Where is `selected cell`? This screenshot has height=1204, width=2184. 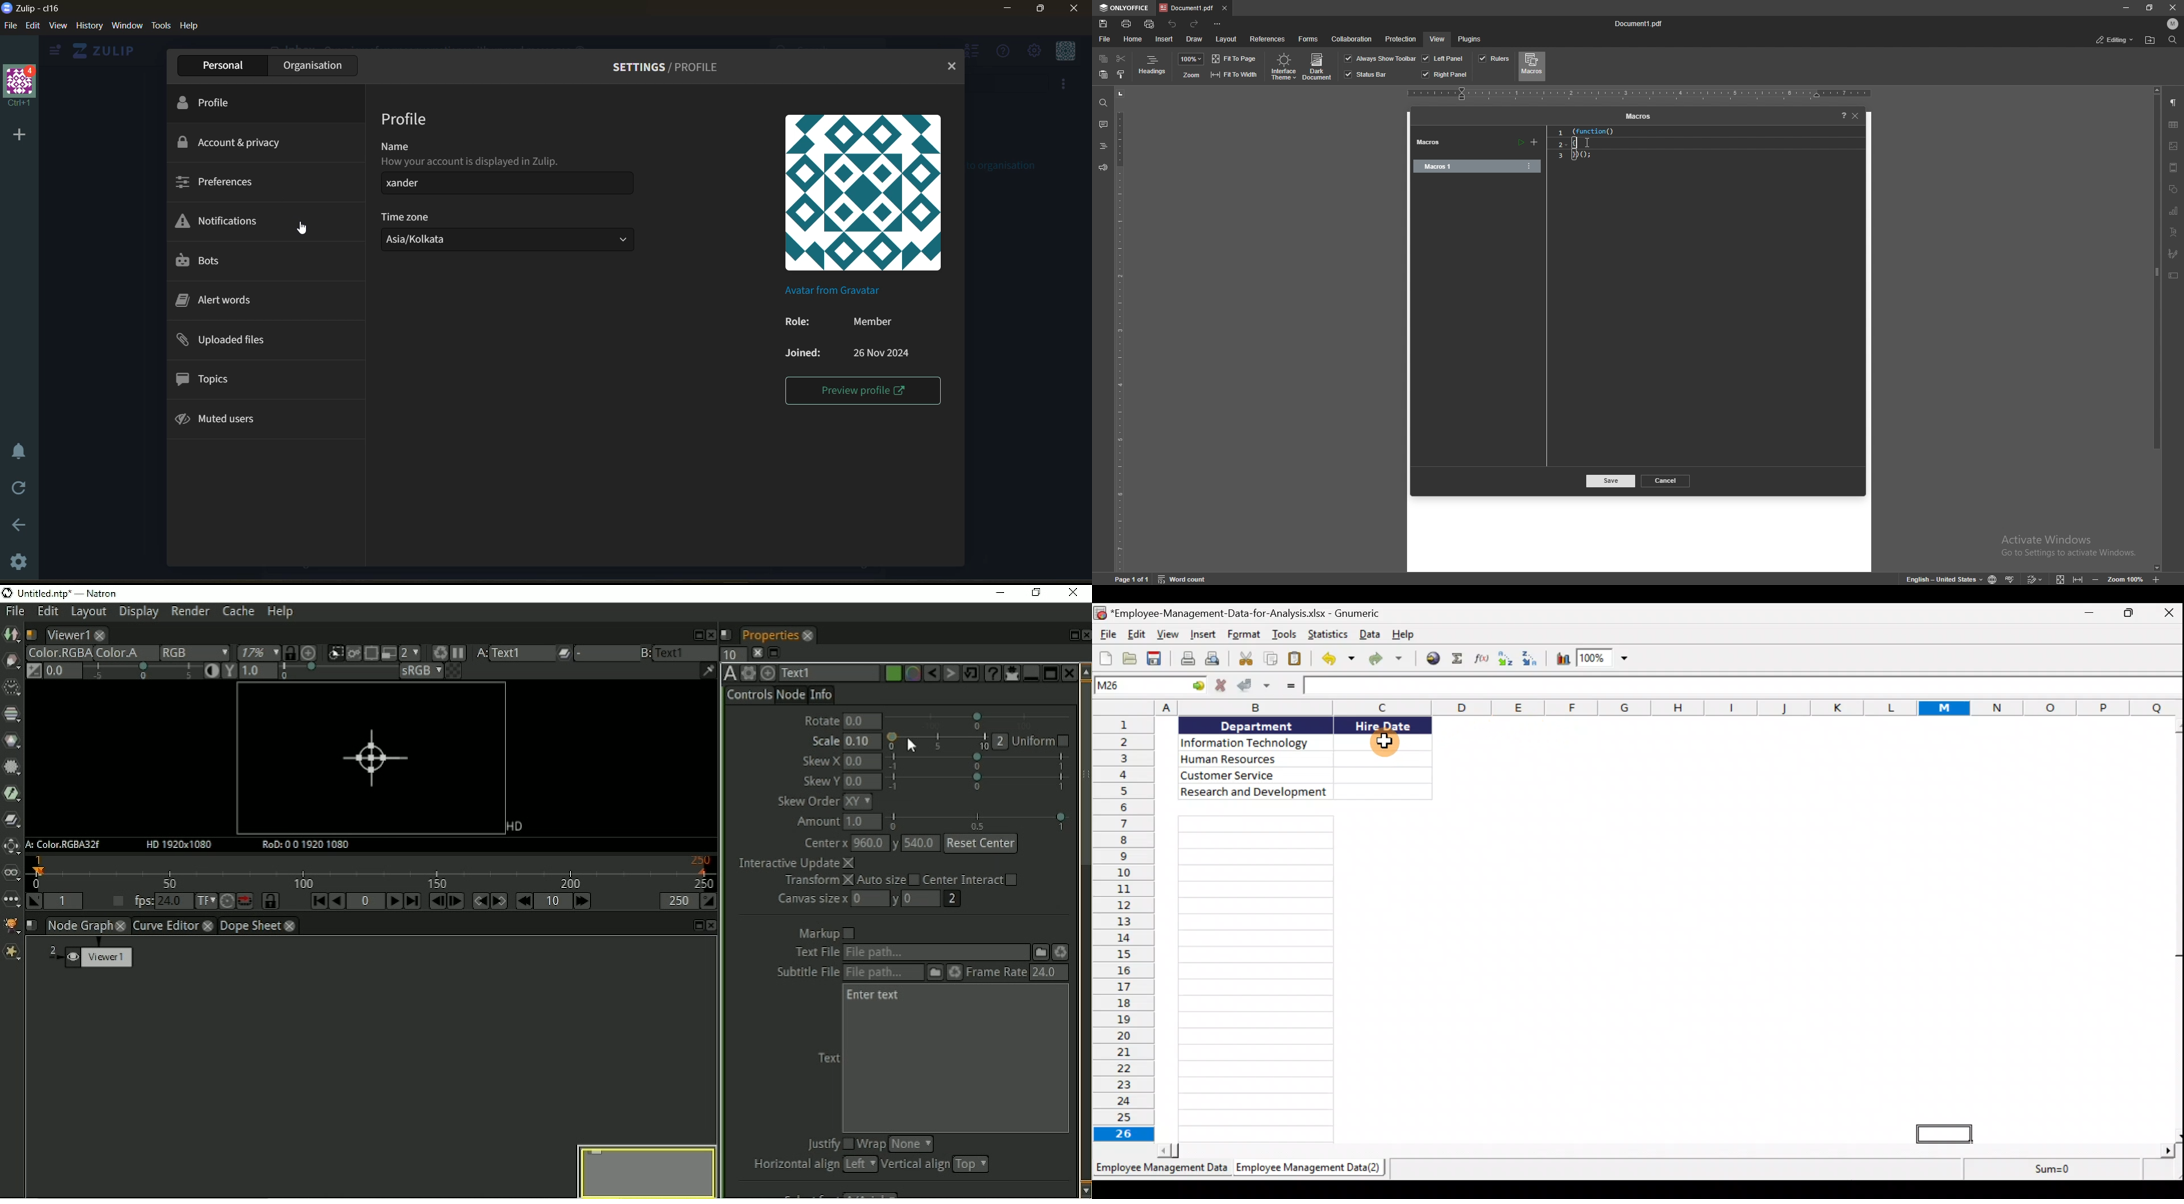
selected cell is located at coordinates (1944, 1134).